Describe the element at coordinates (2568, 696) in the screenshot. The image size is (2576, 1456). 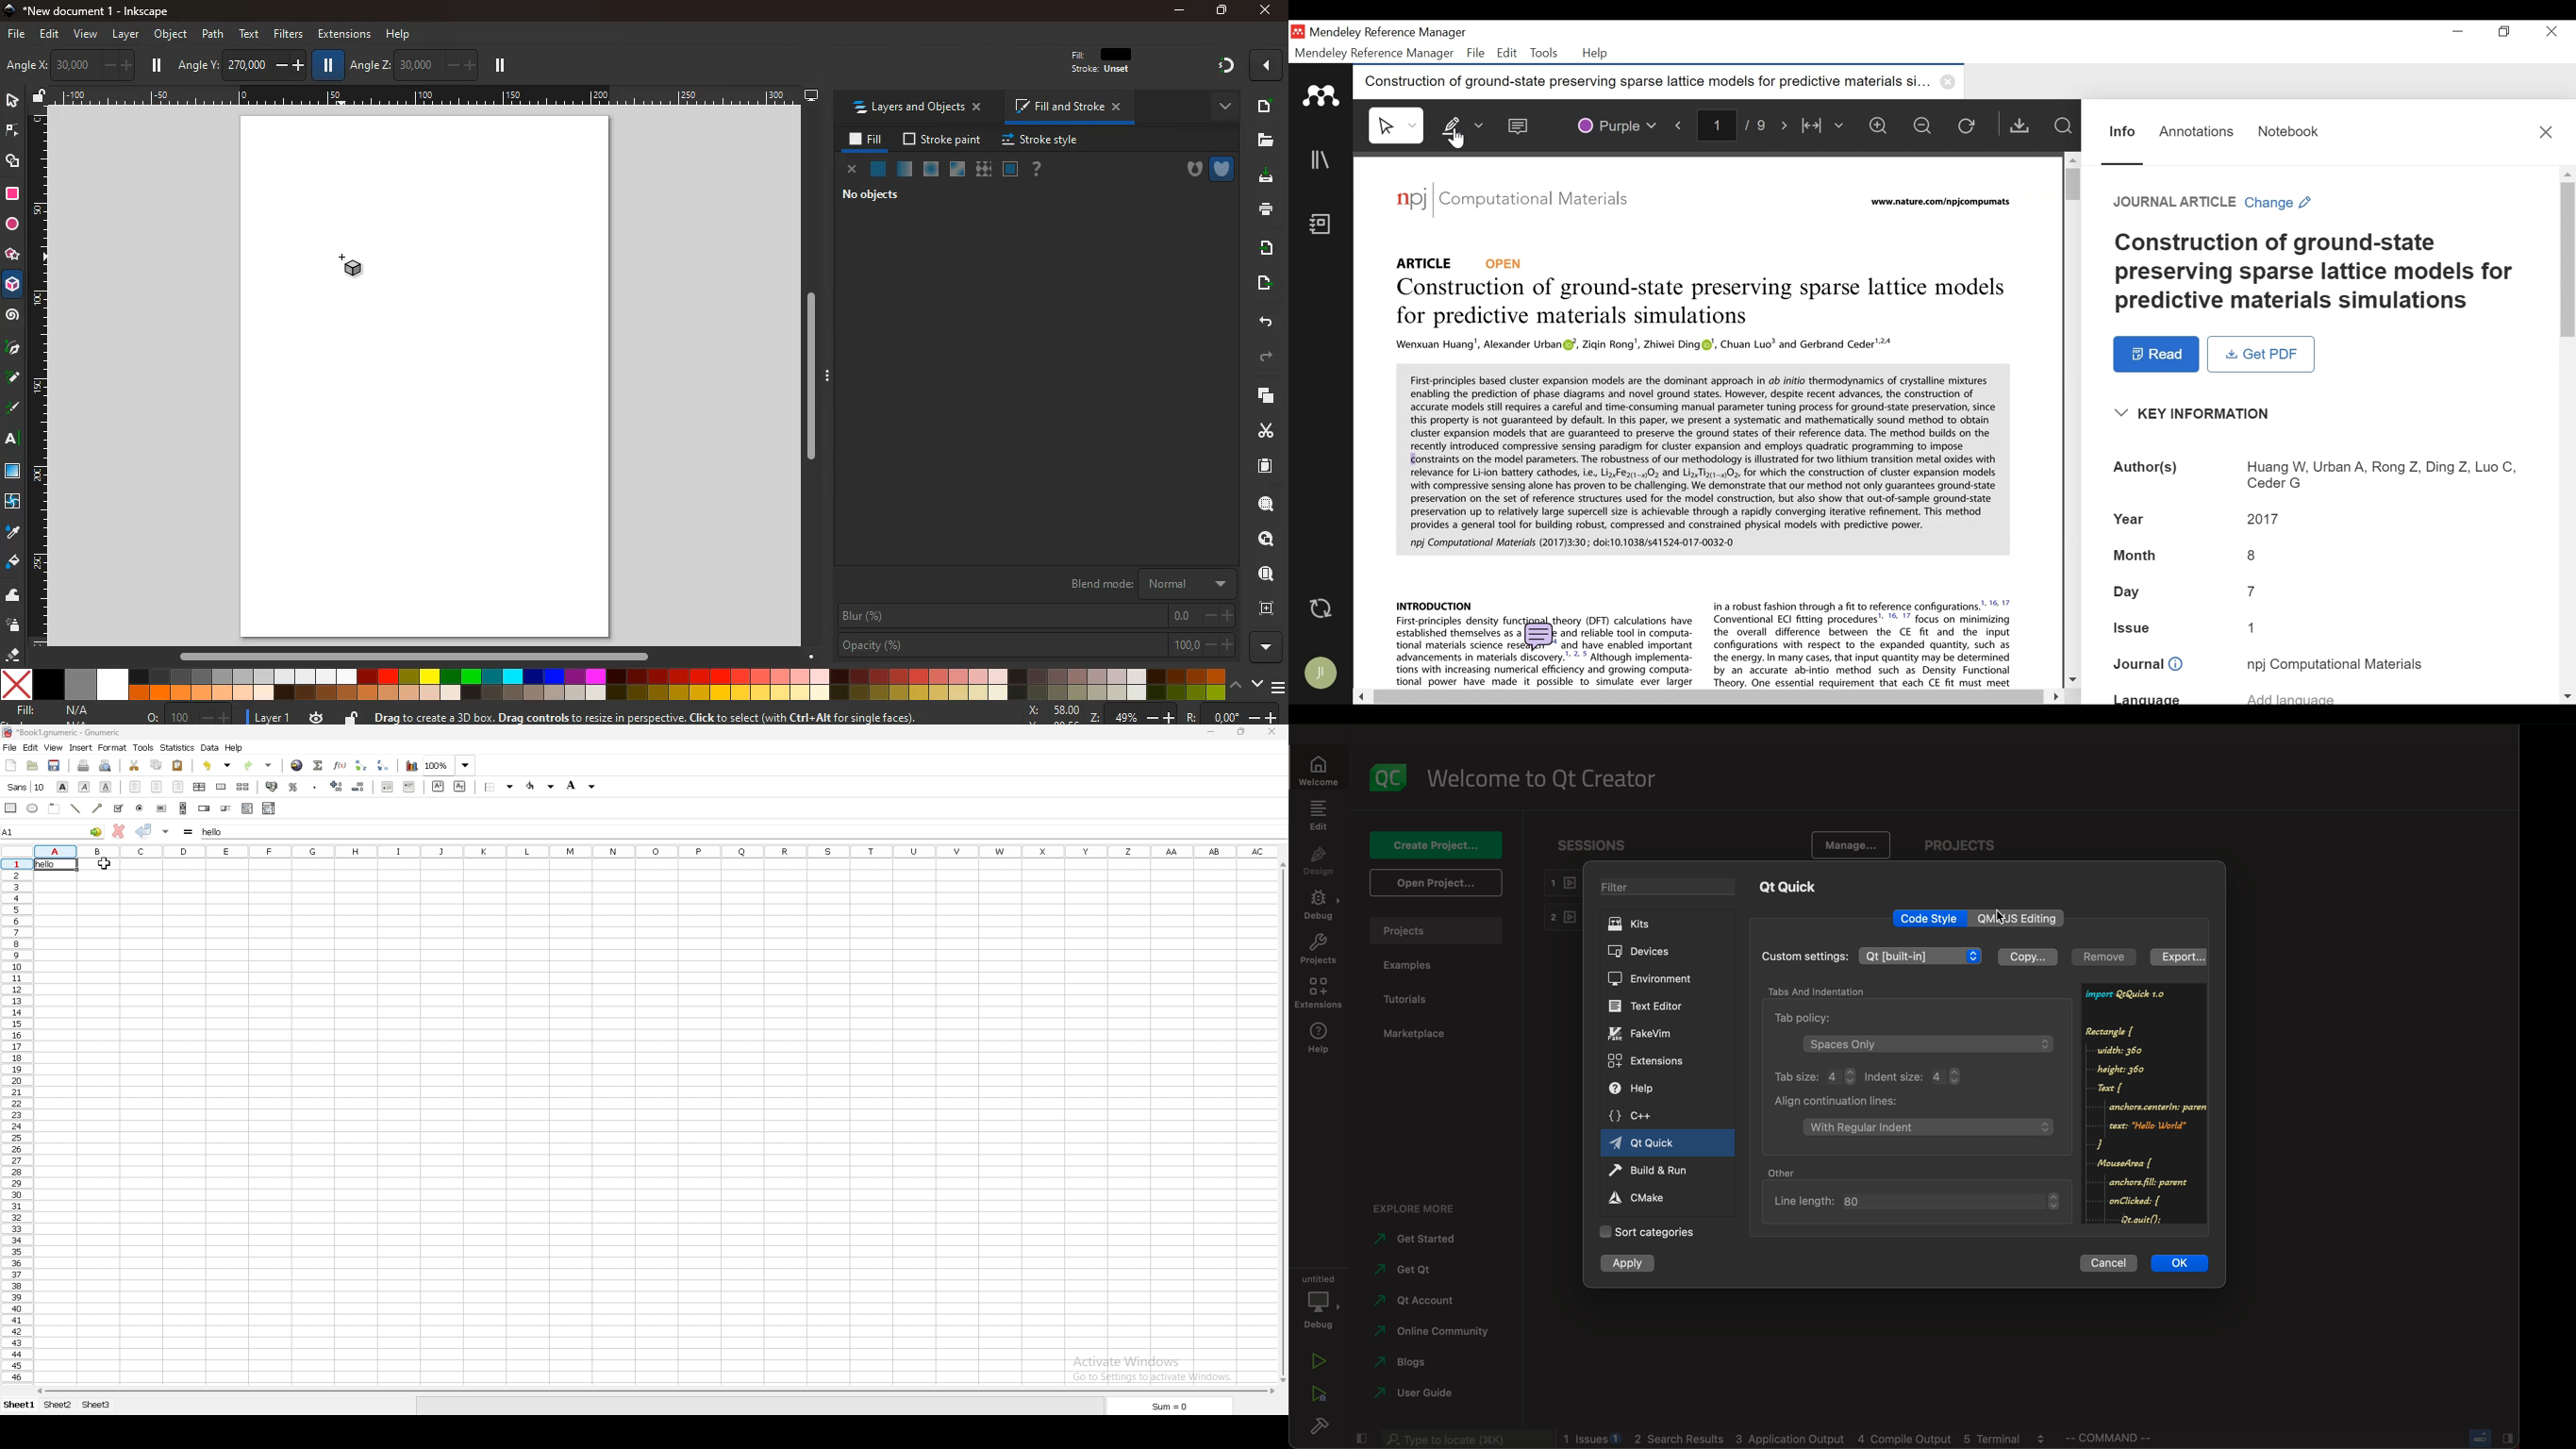
I see `scroll down` at that location.